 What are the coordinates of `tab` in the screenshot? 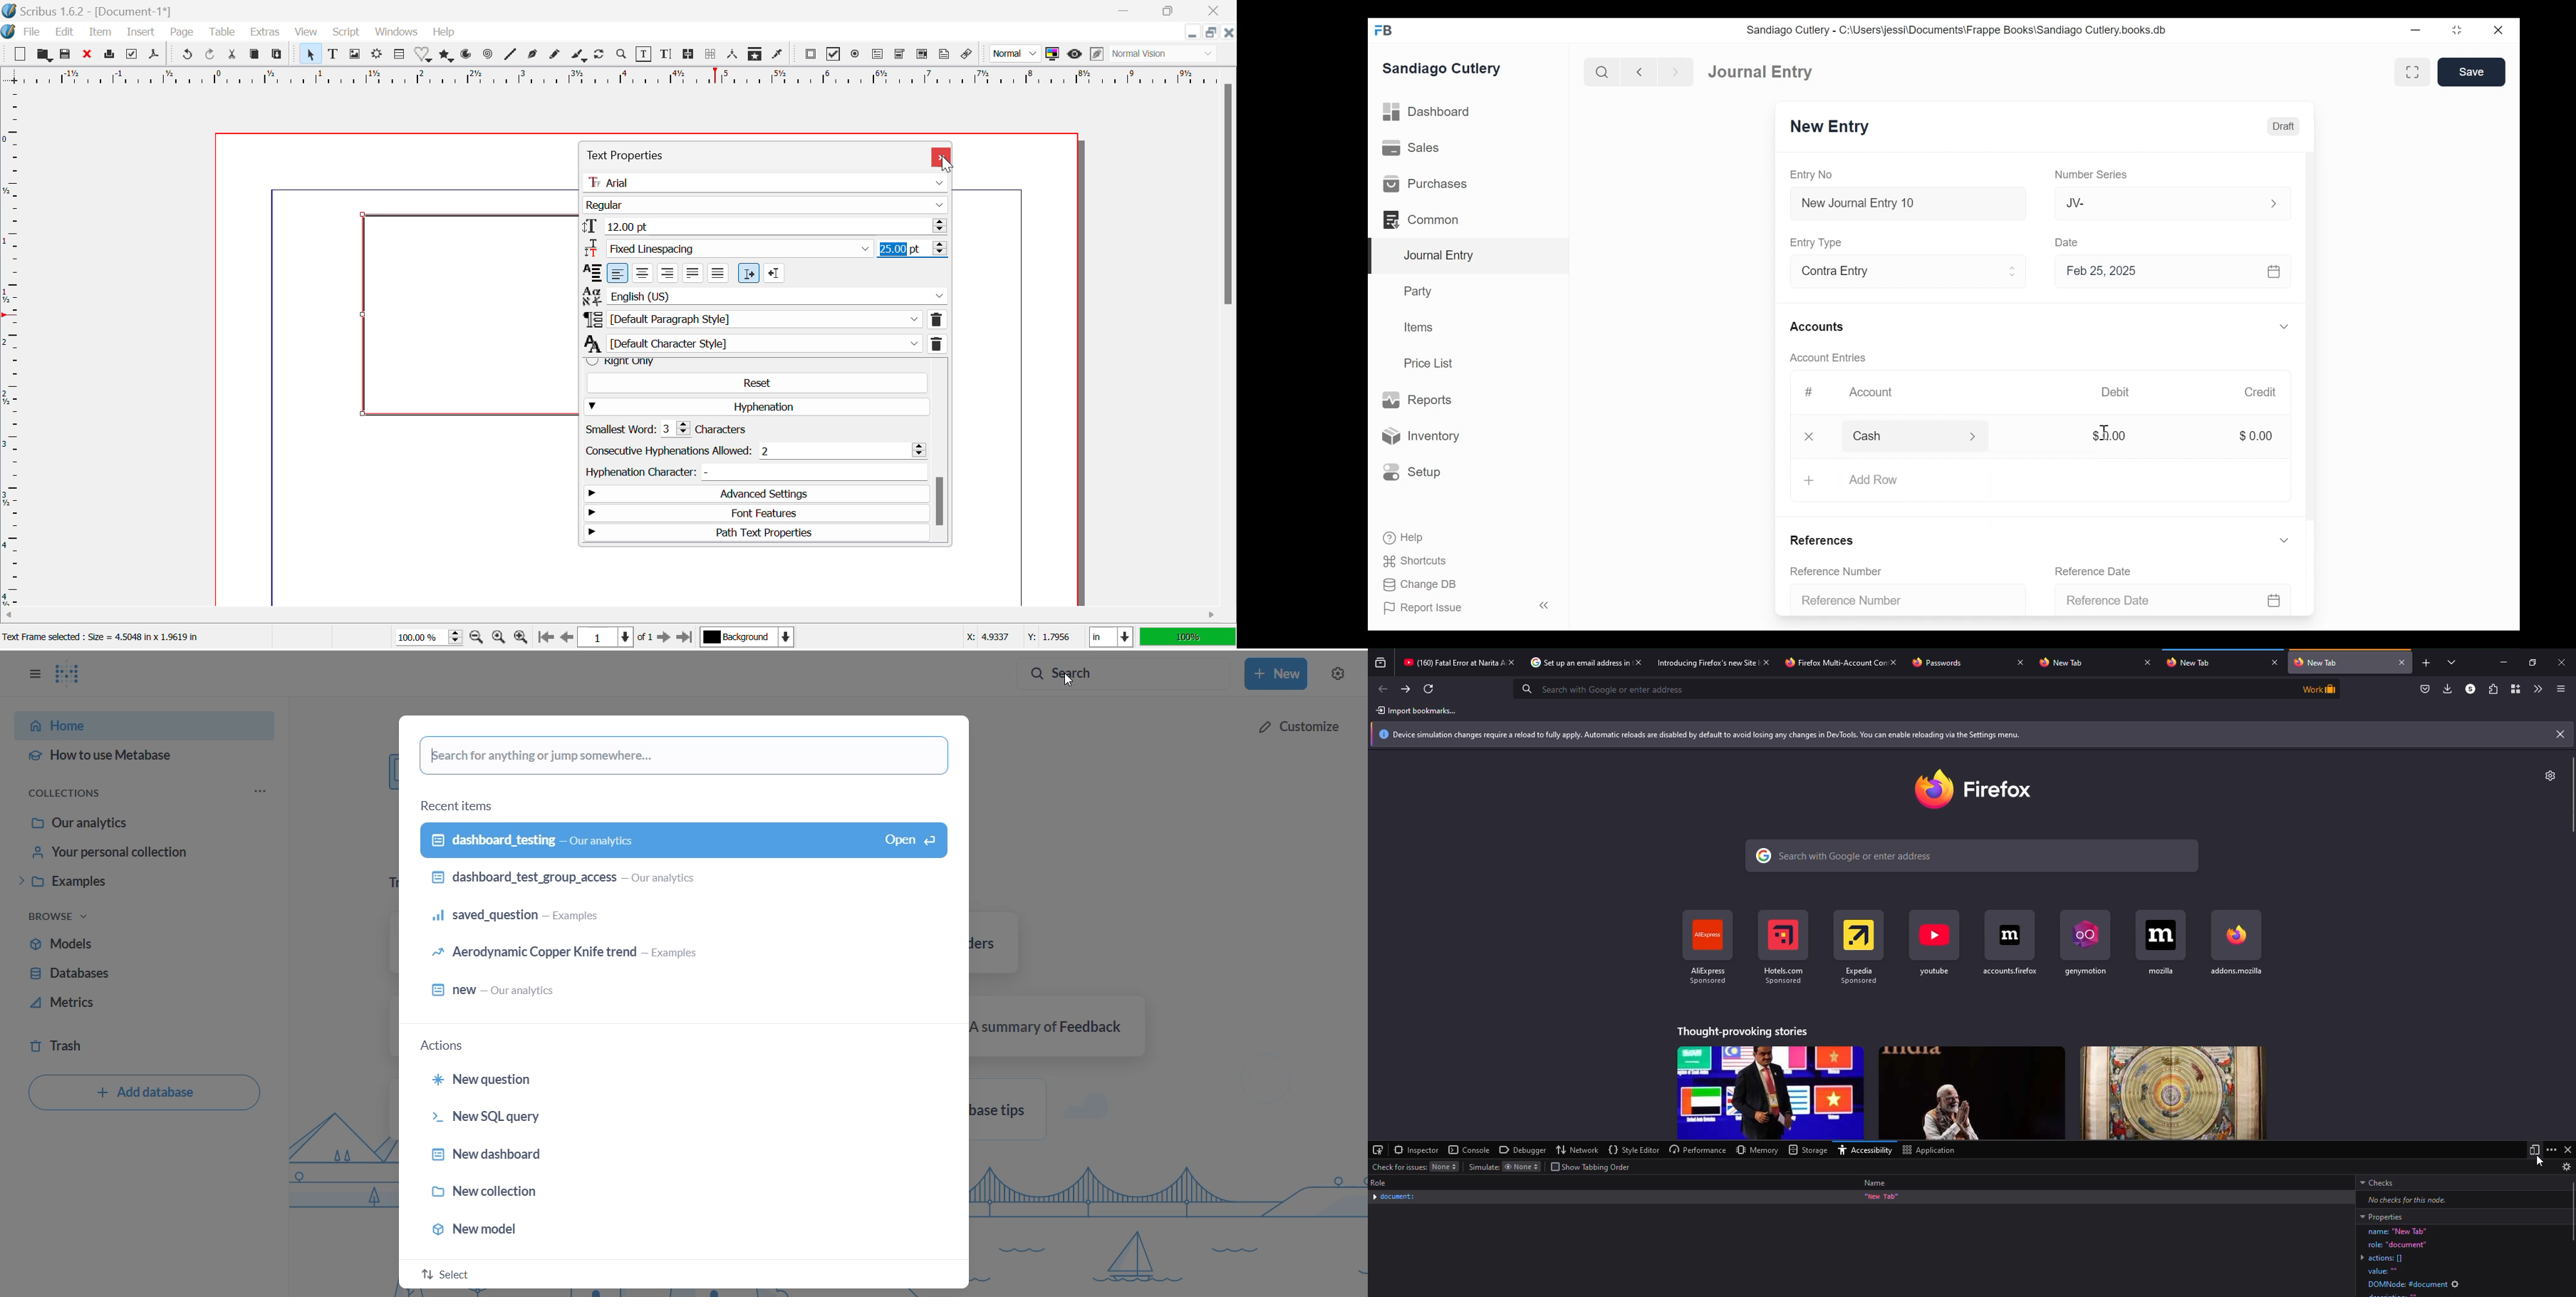 It's located at (1827, 664).